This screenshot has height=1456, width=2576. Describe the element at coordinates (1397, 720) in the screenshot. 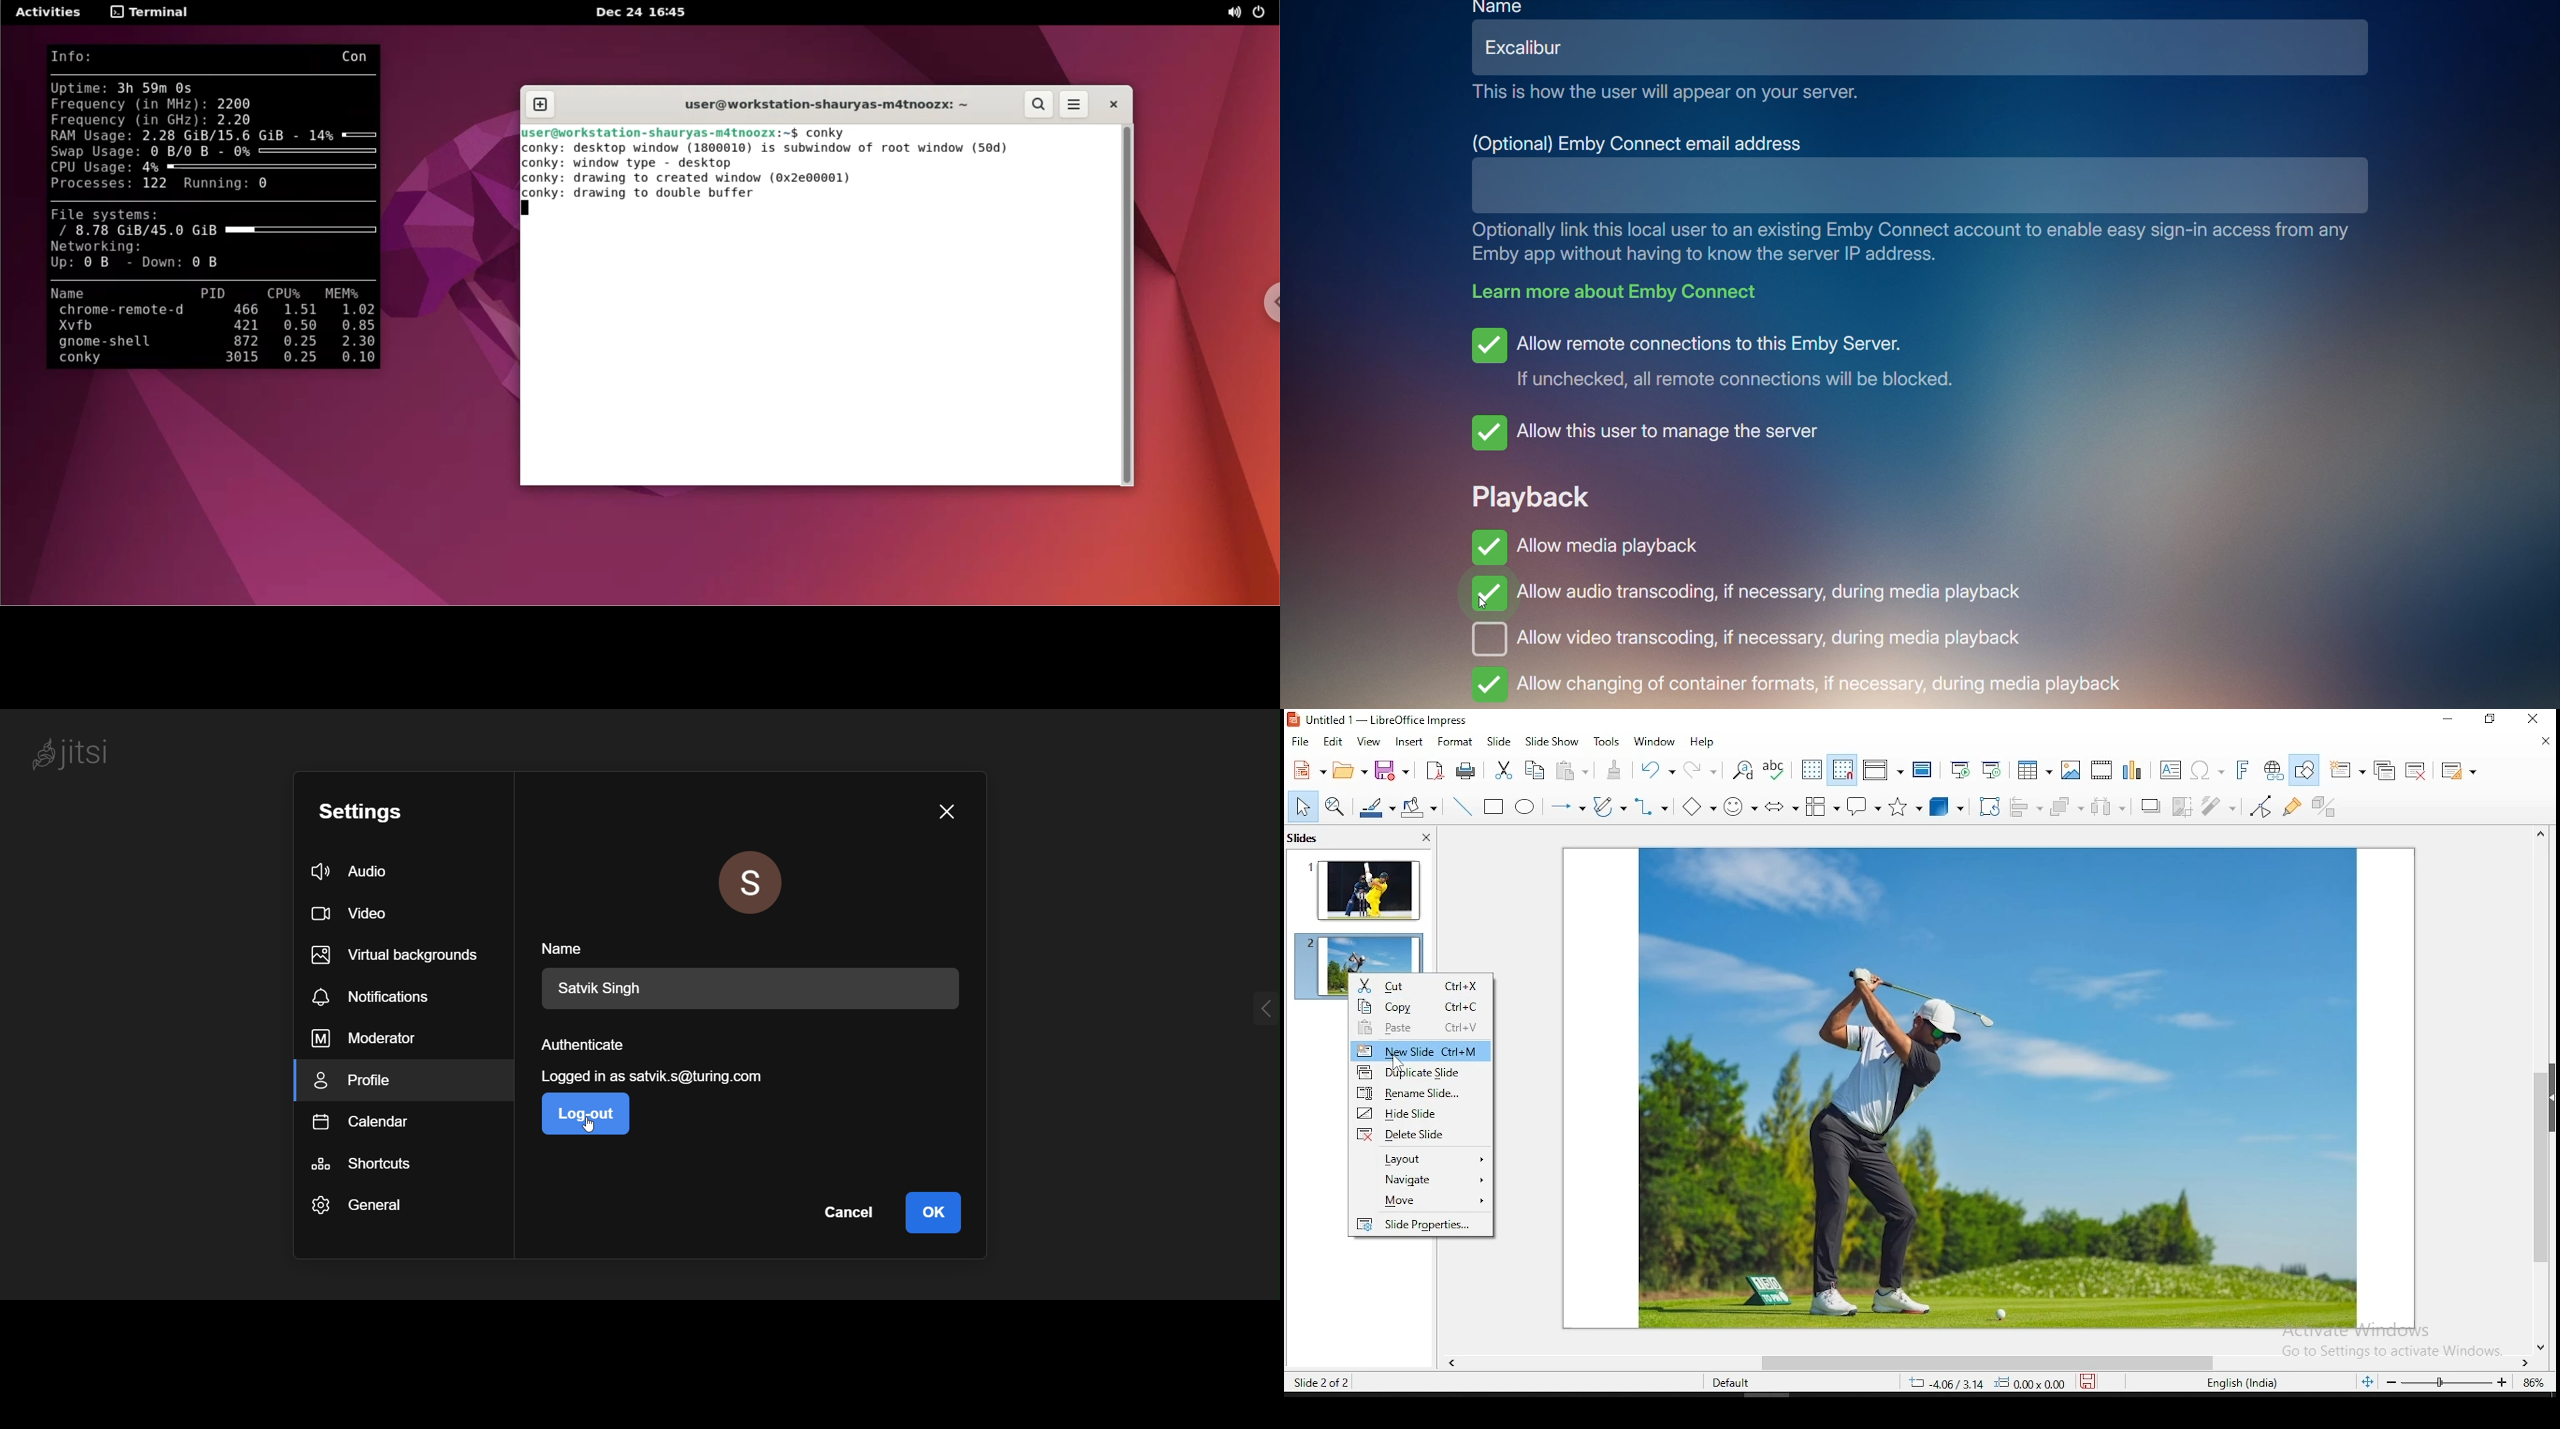

I see `untitled 1 — LibreOffice Impress` at that location.